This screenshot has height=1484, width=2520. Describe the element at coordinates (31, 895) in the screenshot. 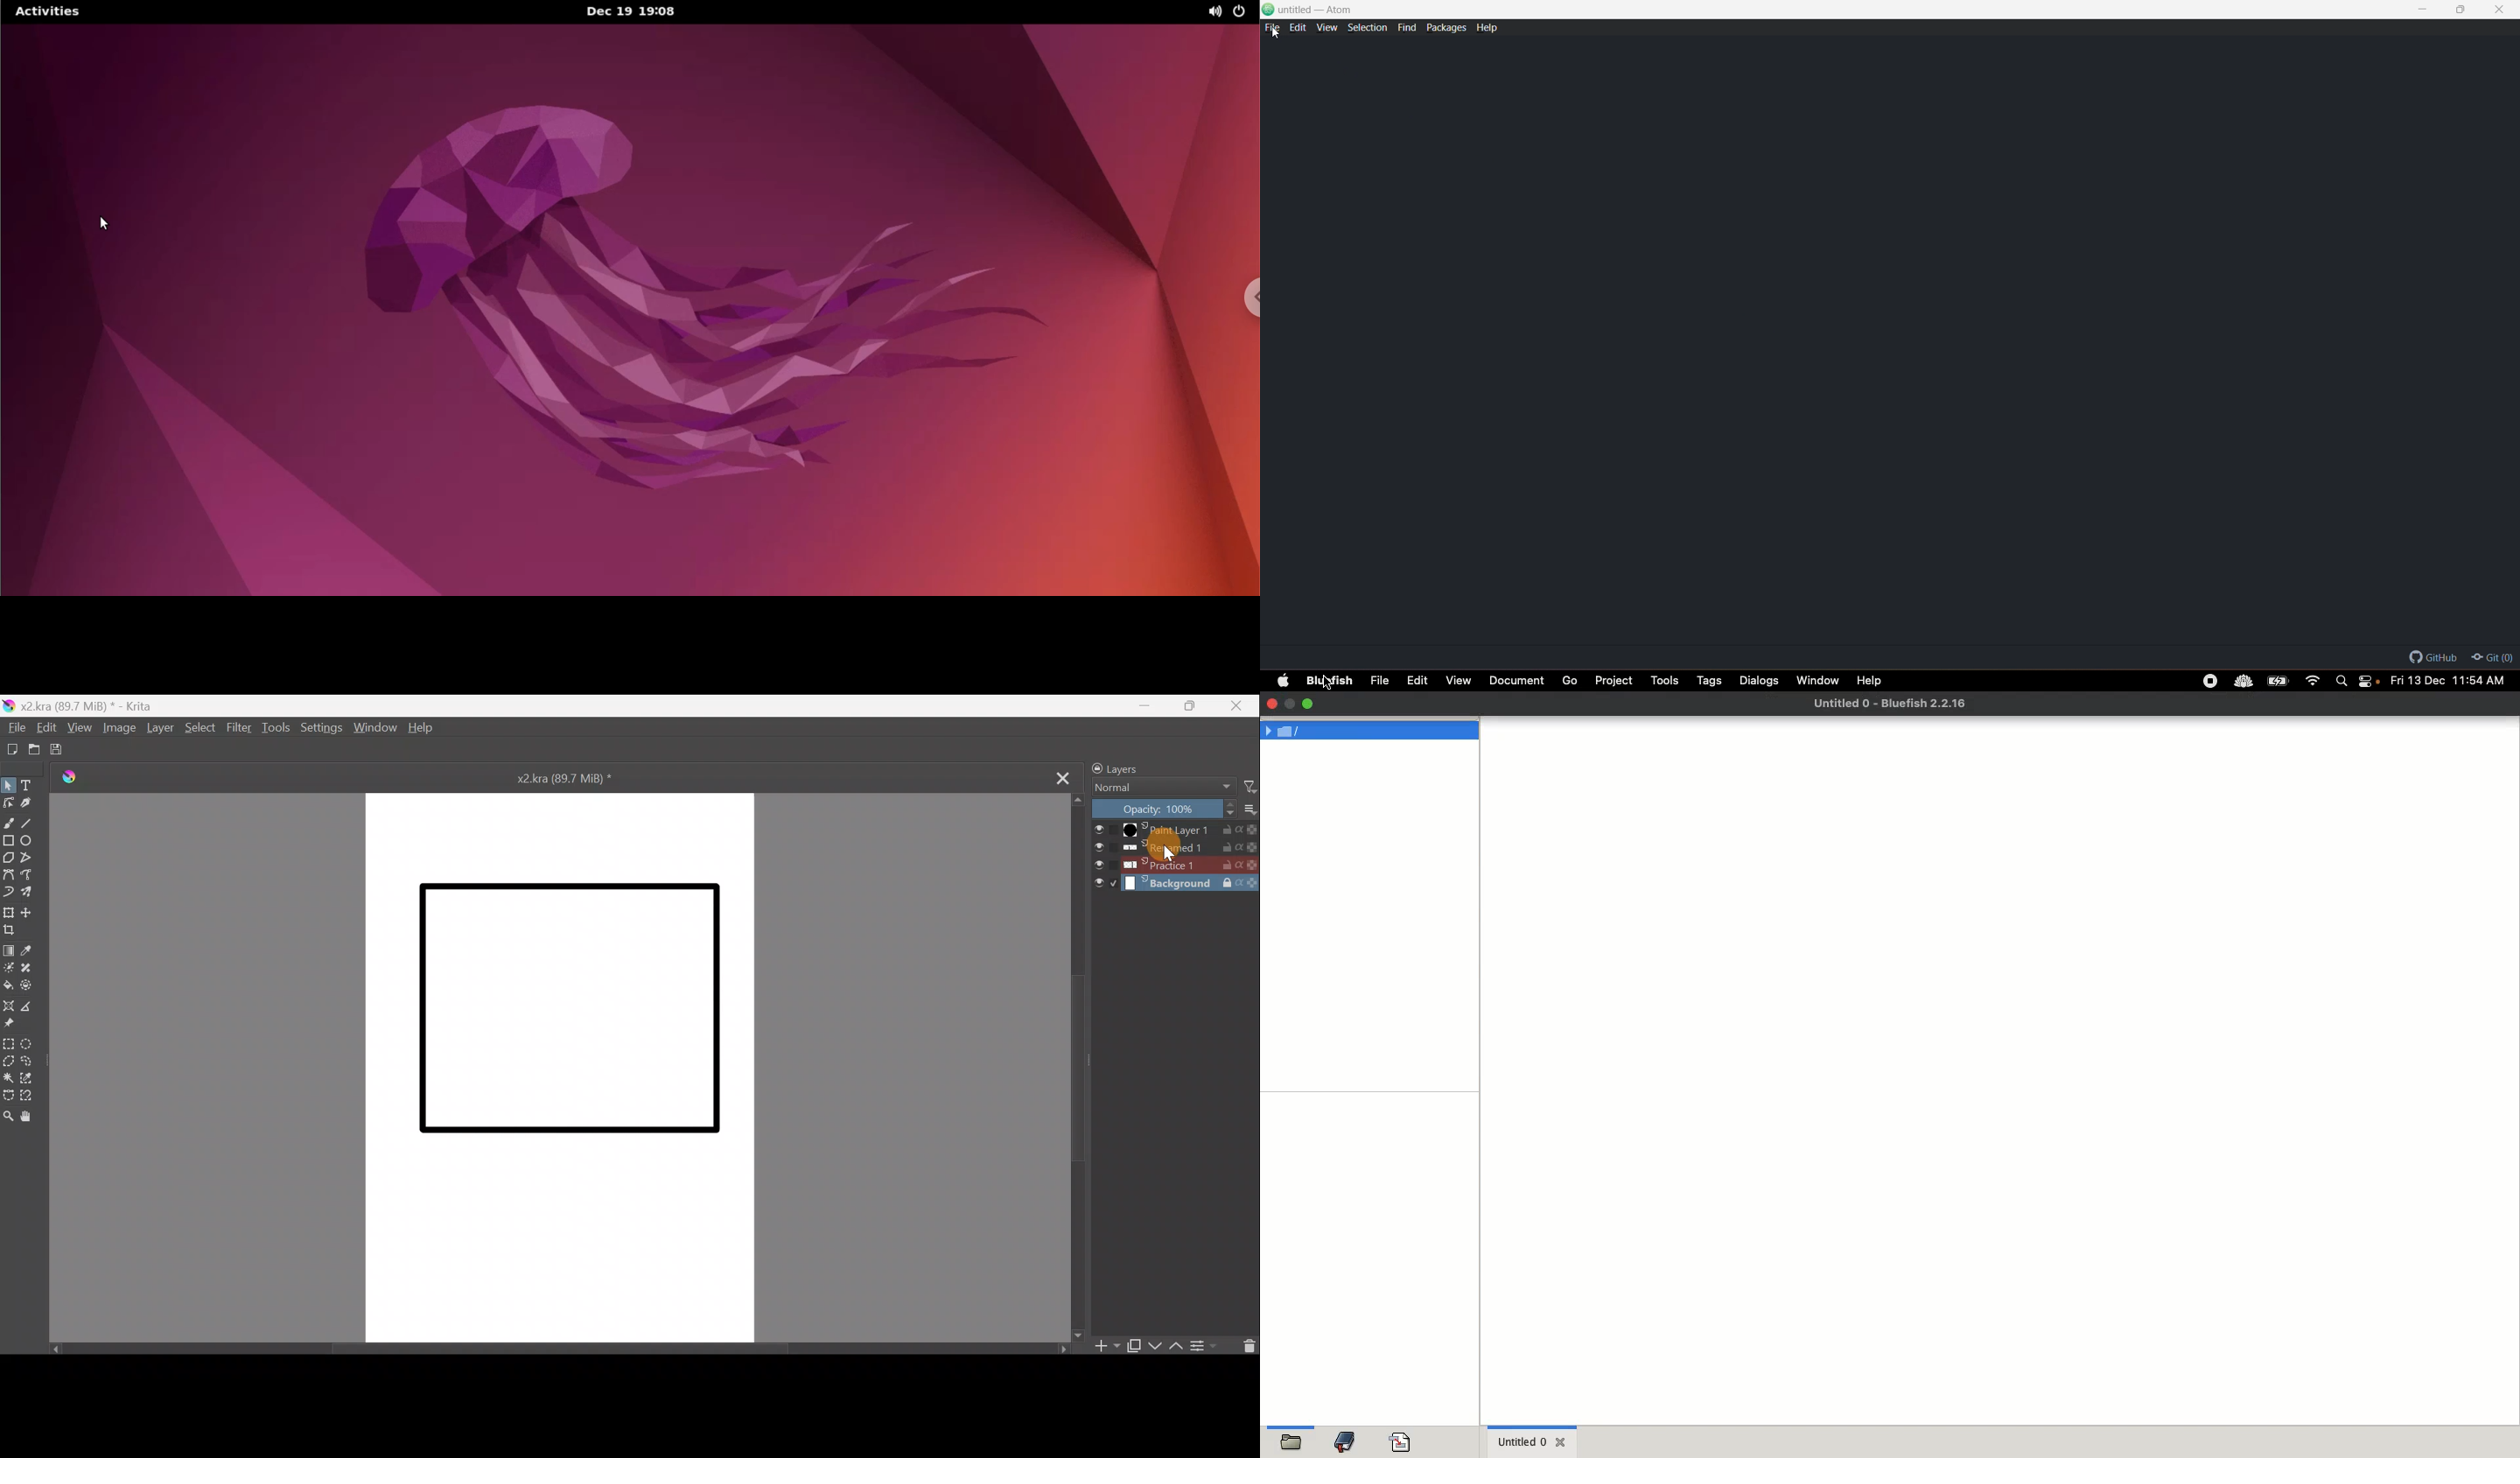

I see `Multibrush tool` at that location.